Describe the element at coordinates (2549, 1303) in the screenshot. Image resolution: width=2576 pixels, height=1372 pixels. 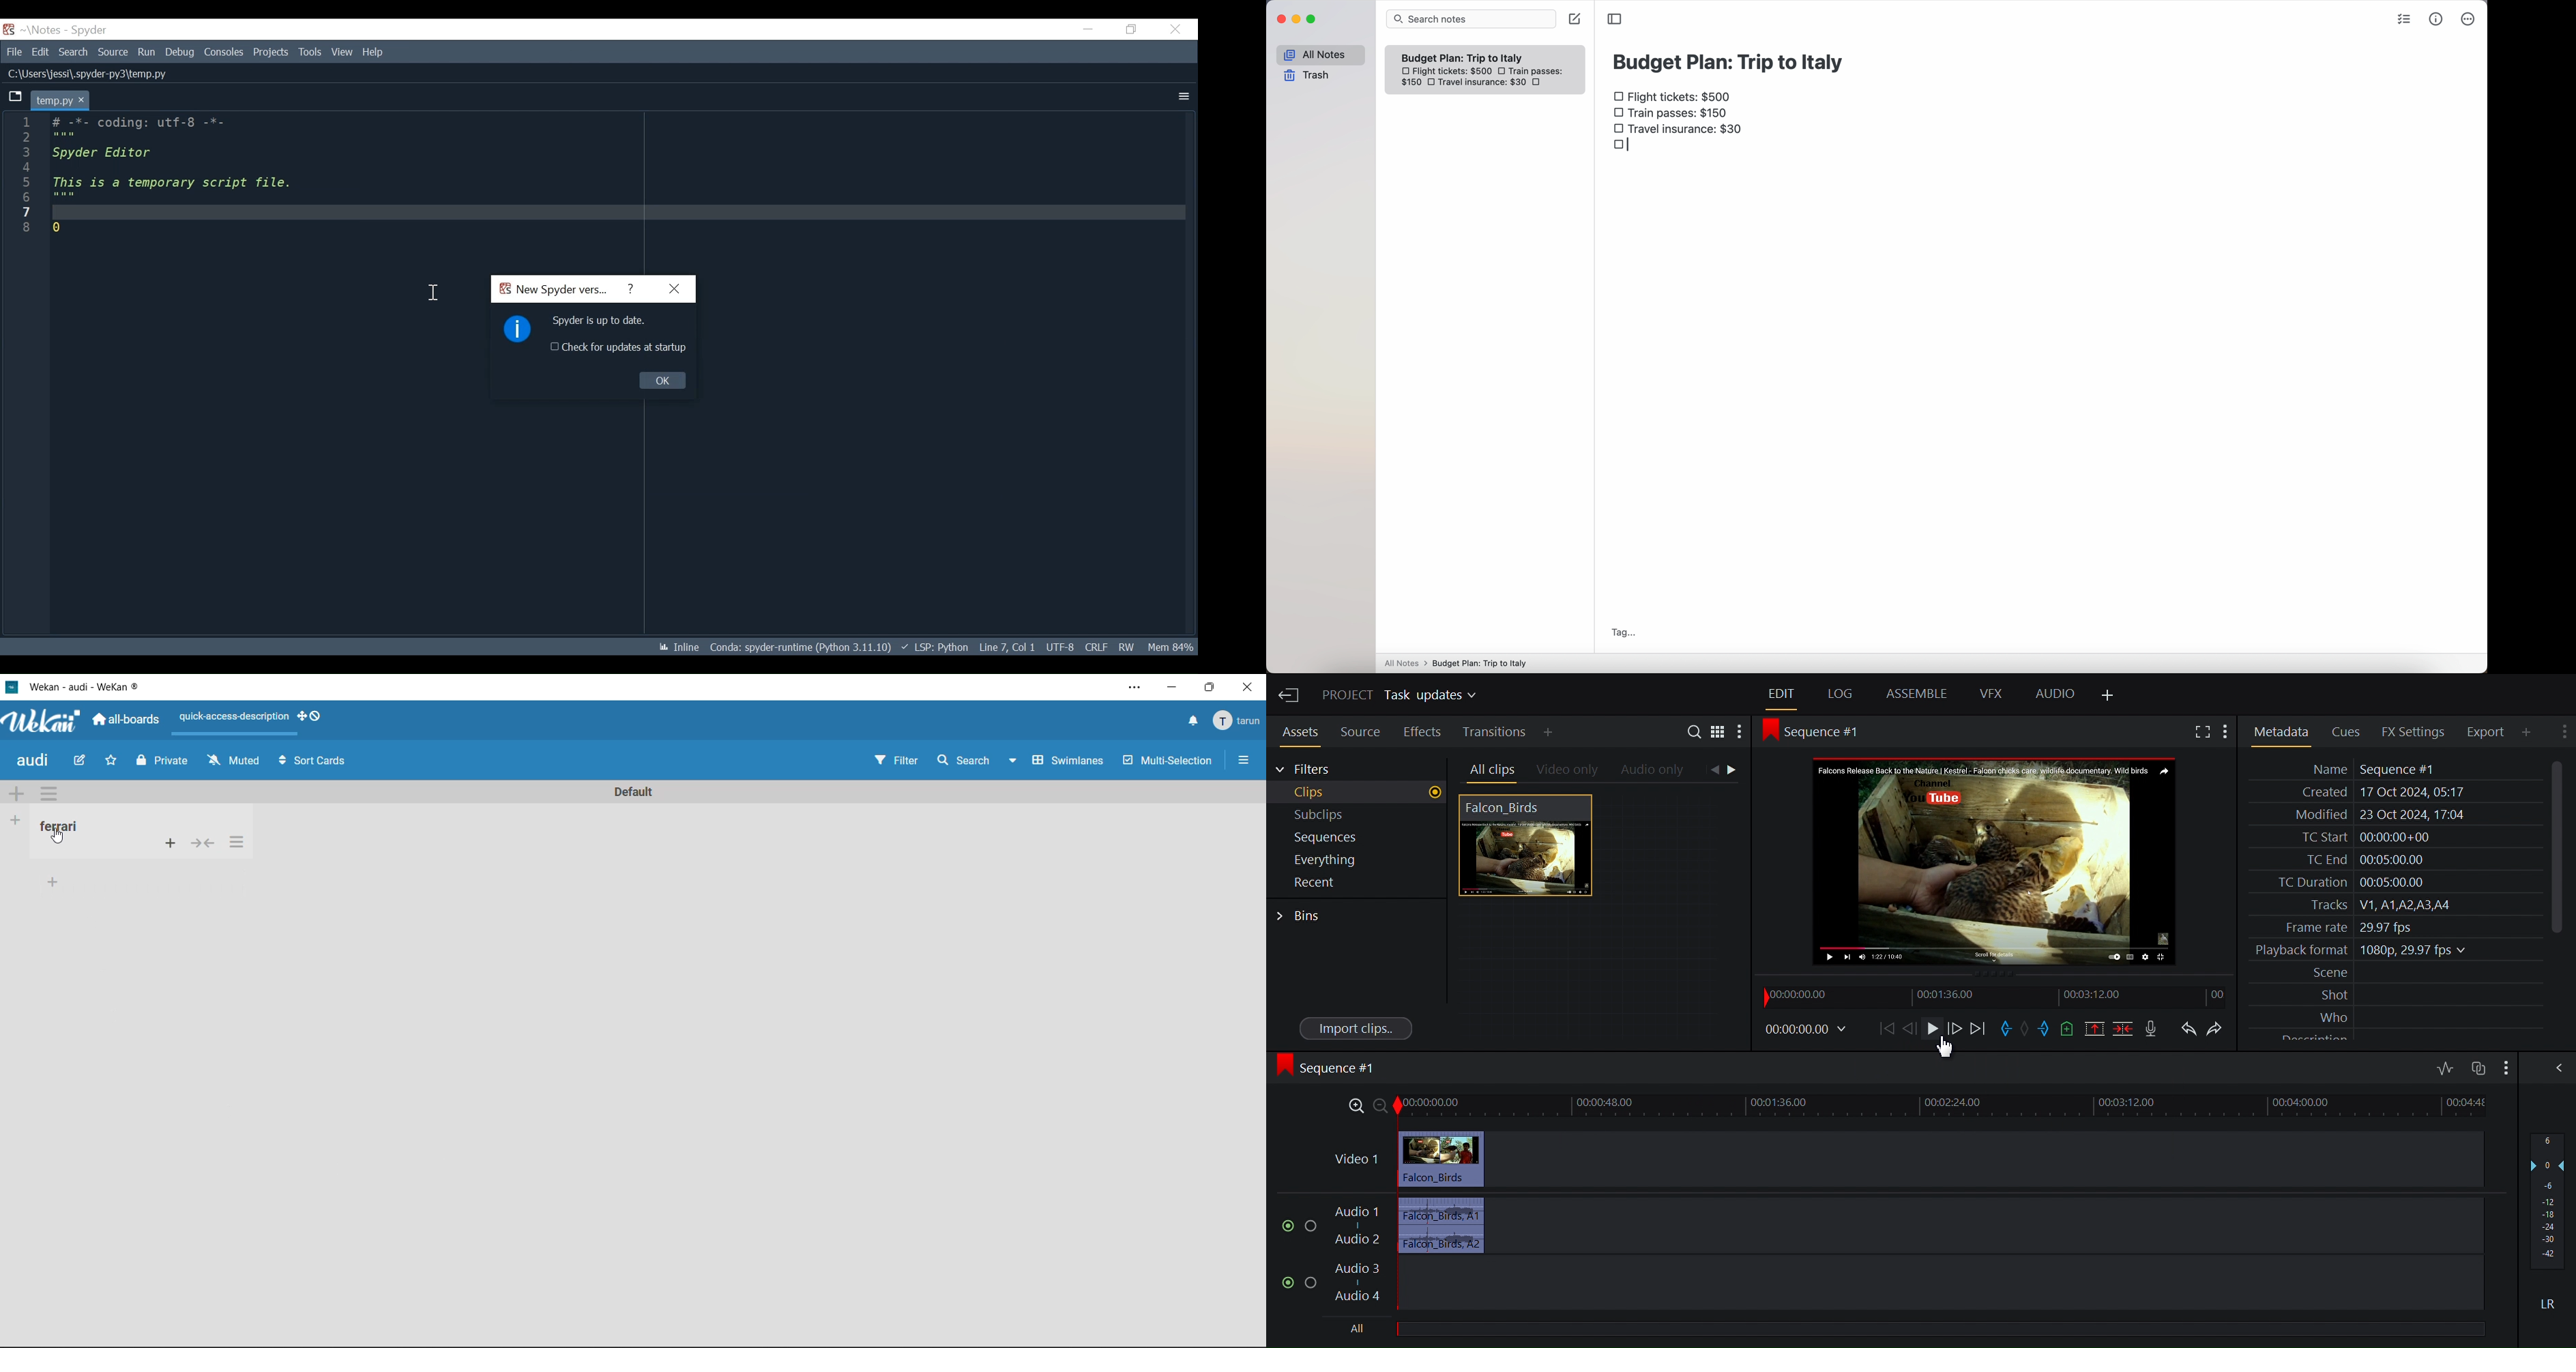
I see `Mute` at that location.